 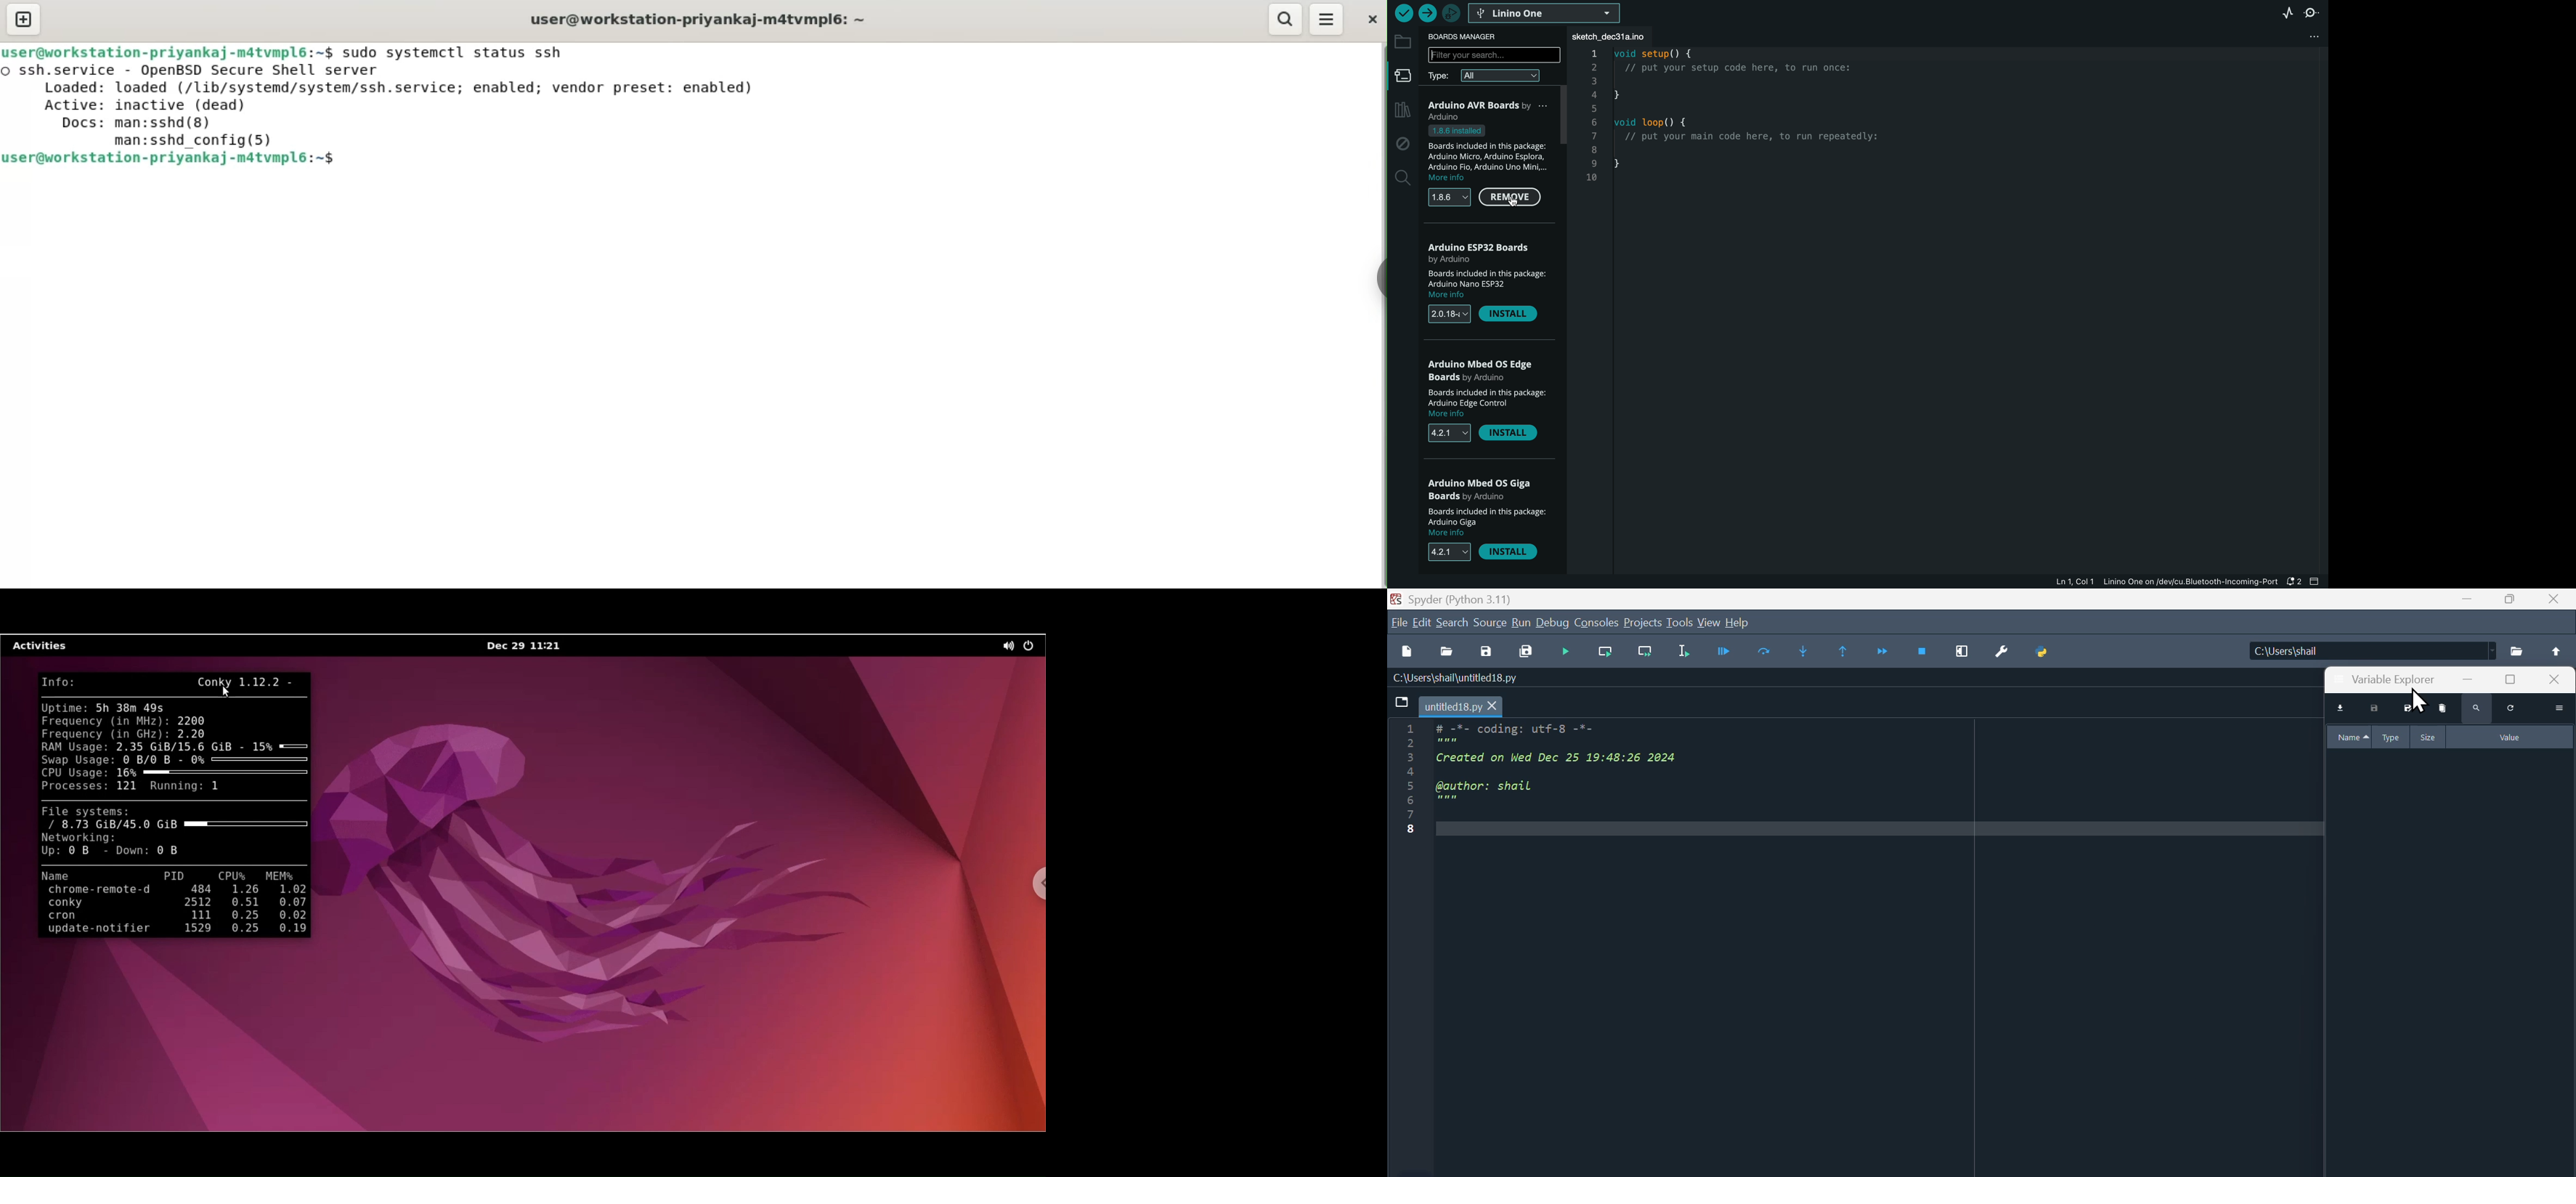 What do you see at coordinates (2557, 681) in the screenshot?
I see `close` at bounding box center [2557, 681].